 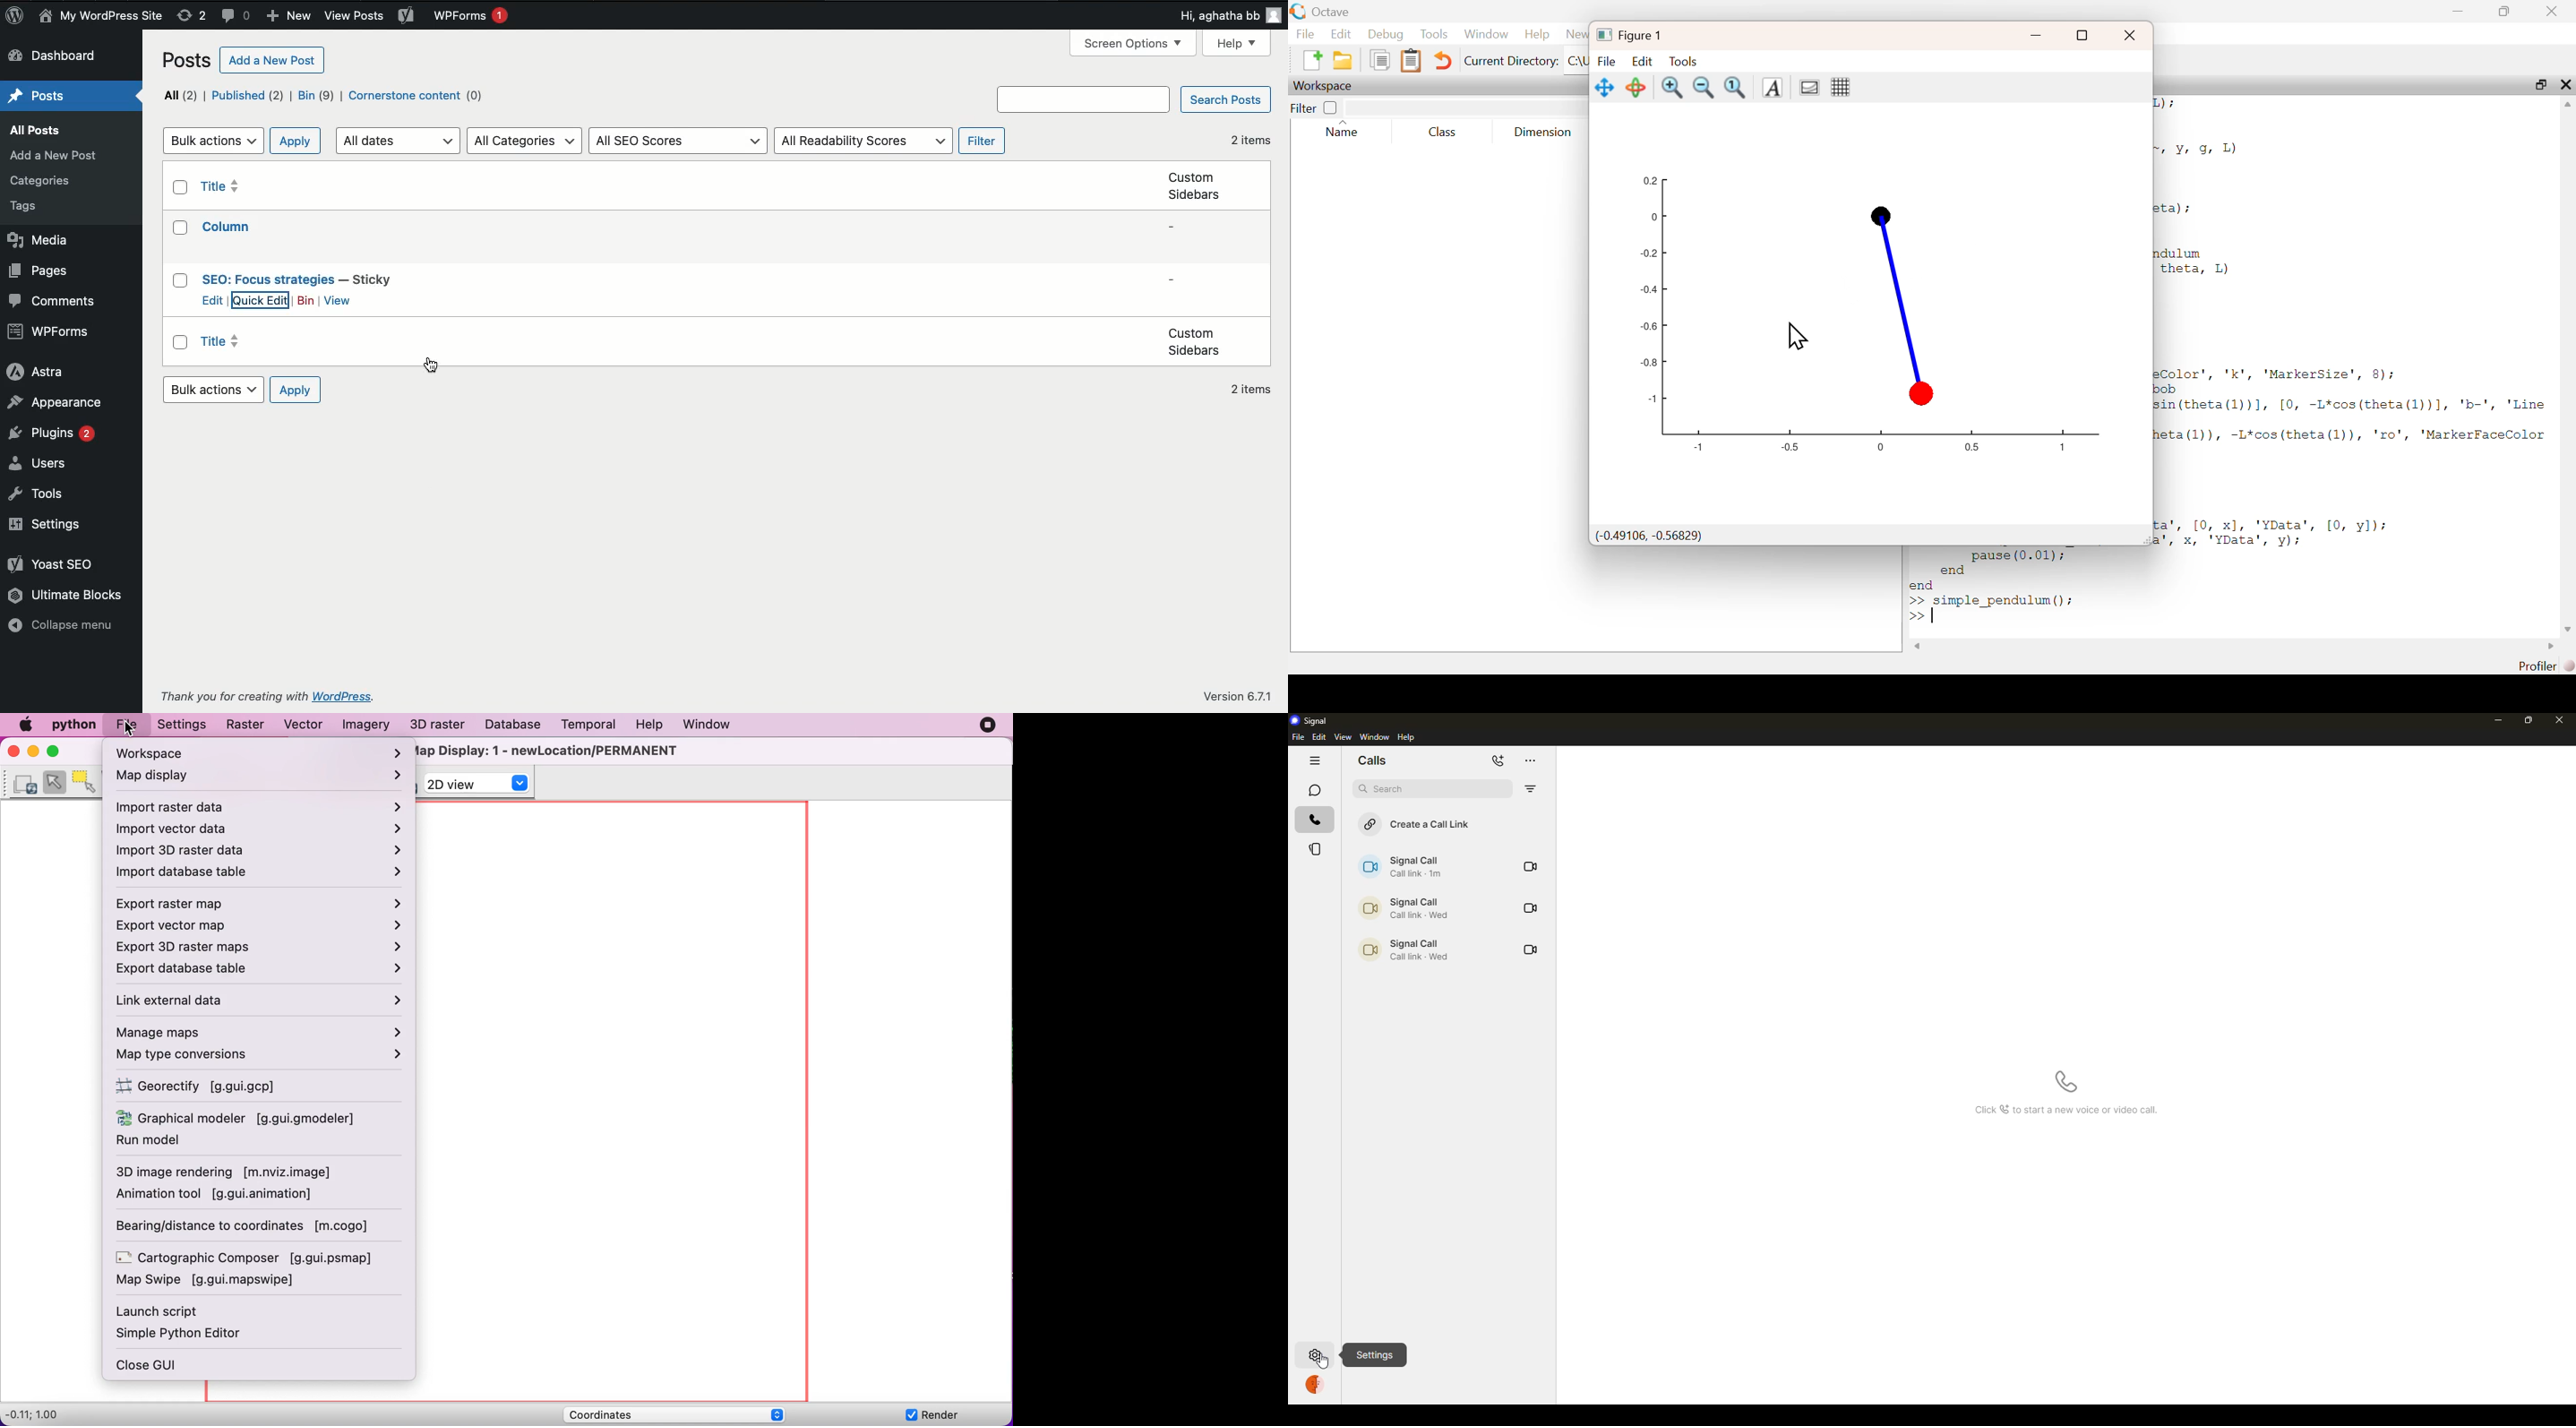 What do you see at coordinates (182, 343) in the screenshot?
I see `Checkbox` at bounding box center [182, 343].